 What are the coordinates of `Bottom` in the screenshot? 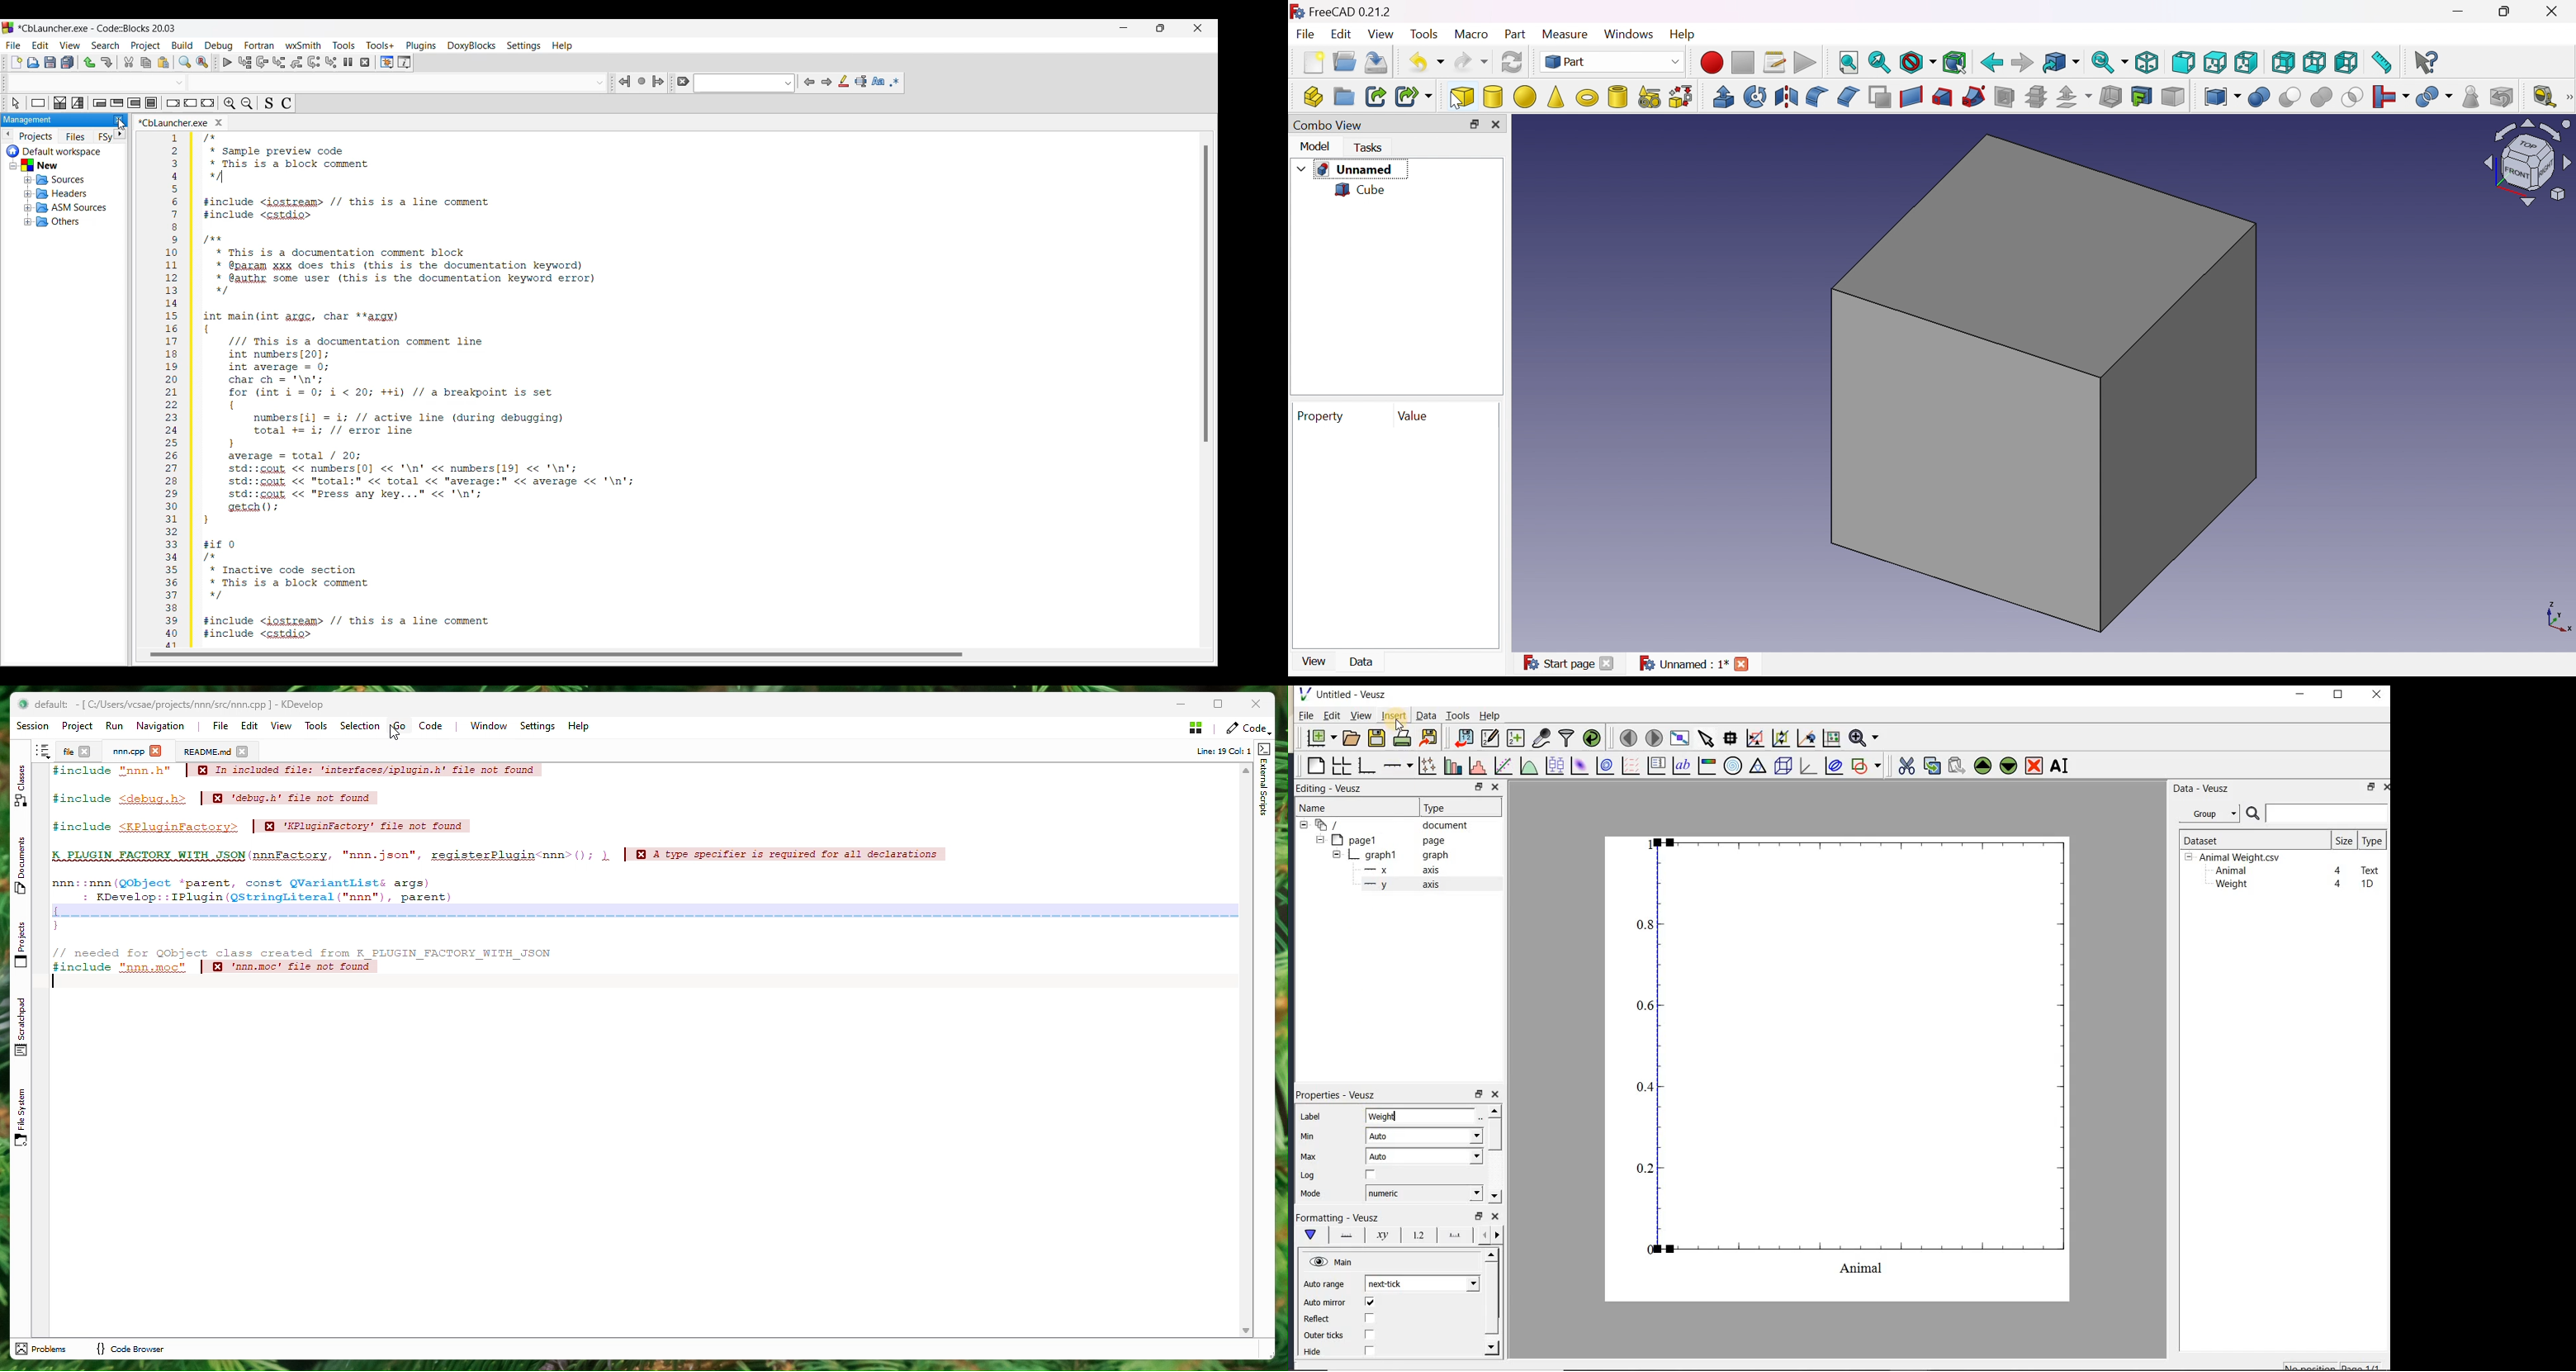 It's located at (2314, 63).